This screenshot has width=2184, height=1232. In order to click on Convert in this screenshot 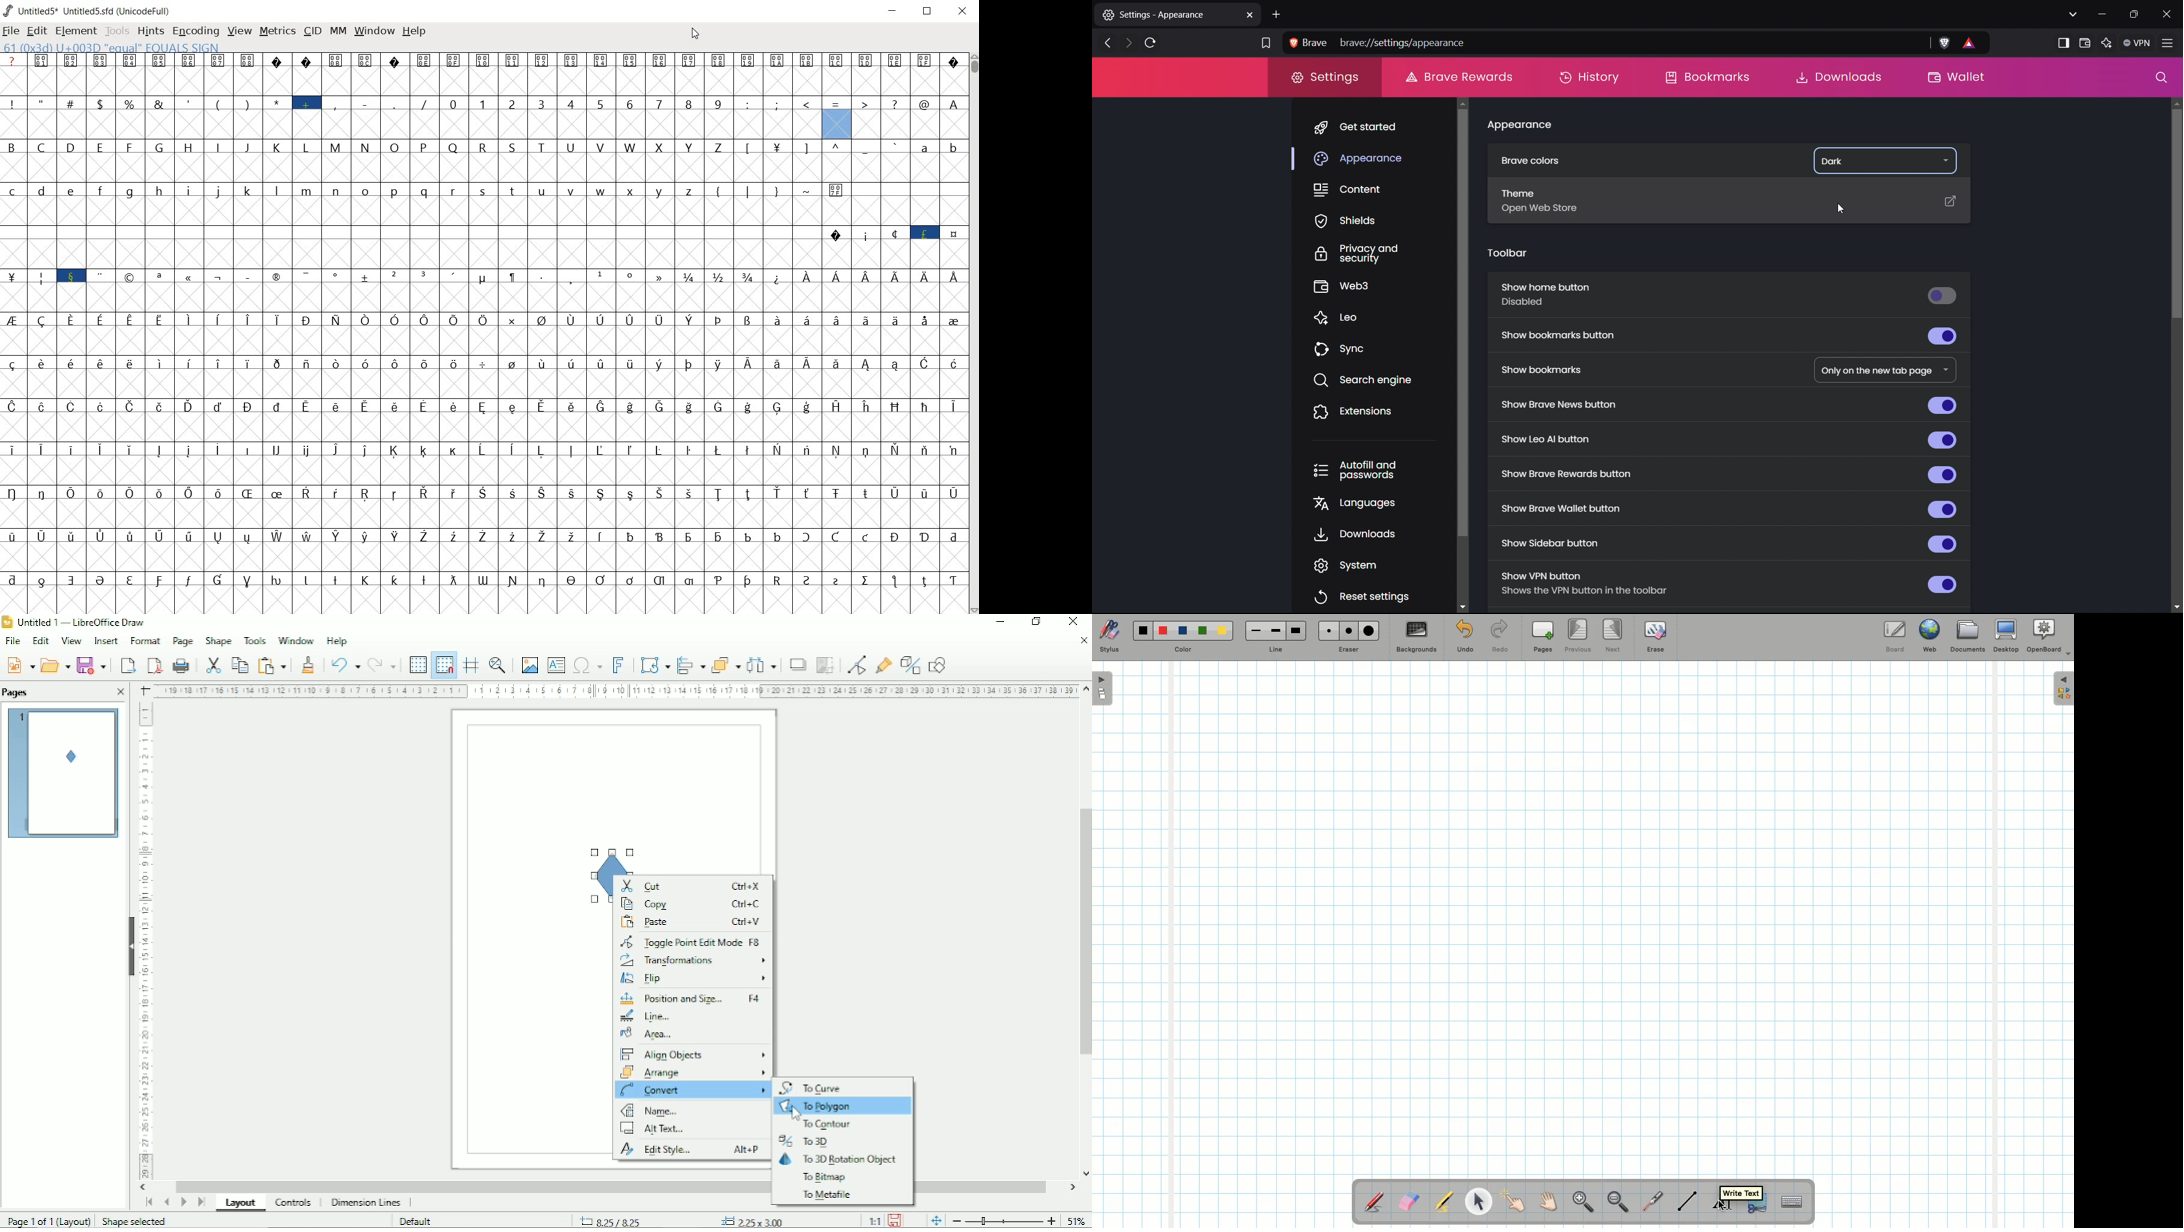, I will do `click(691, 1092)`.